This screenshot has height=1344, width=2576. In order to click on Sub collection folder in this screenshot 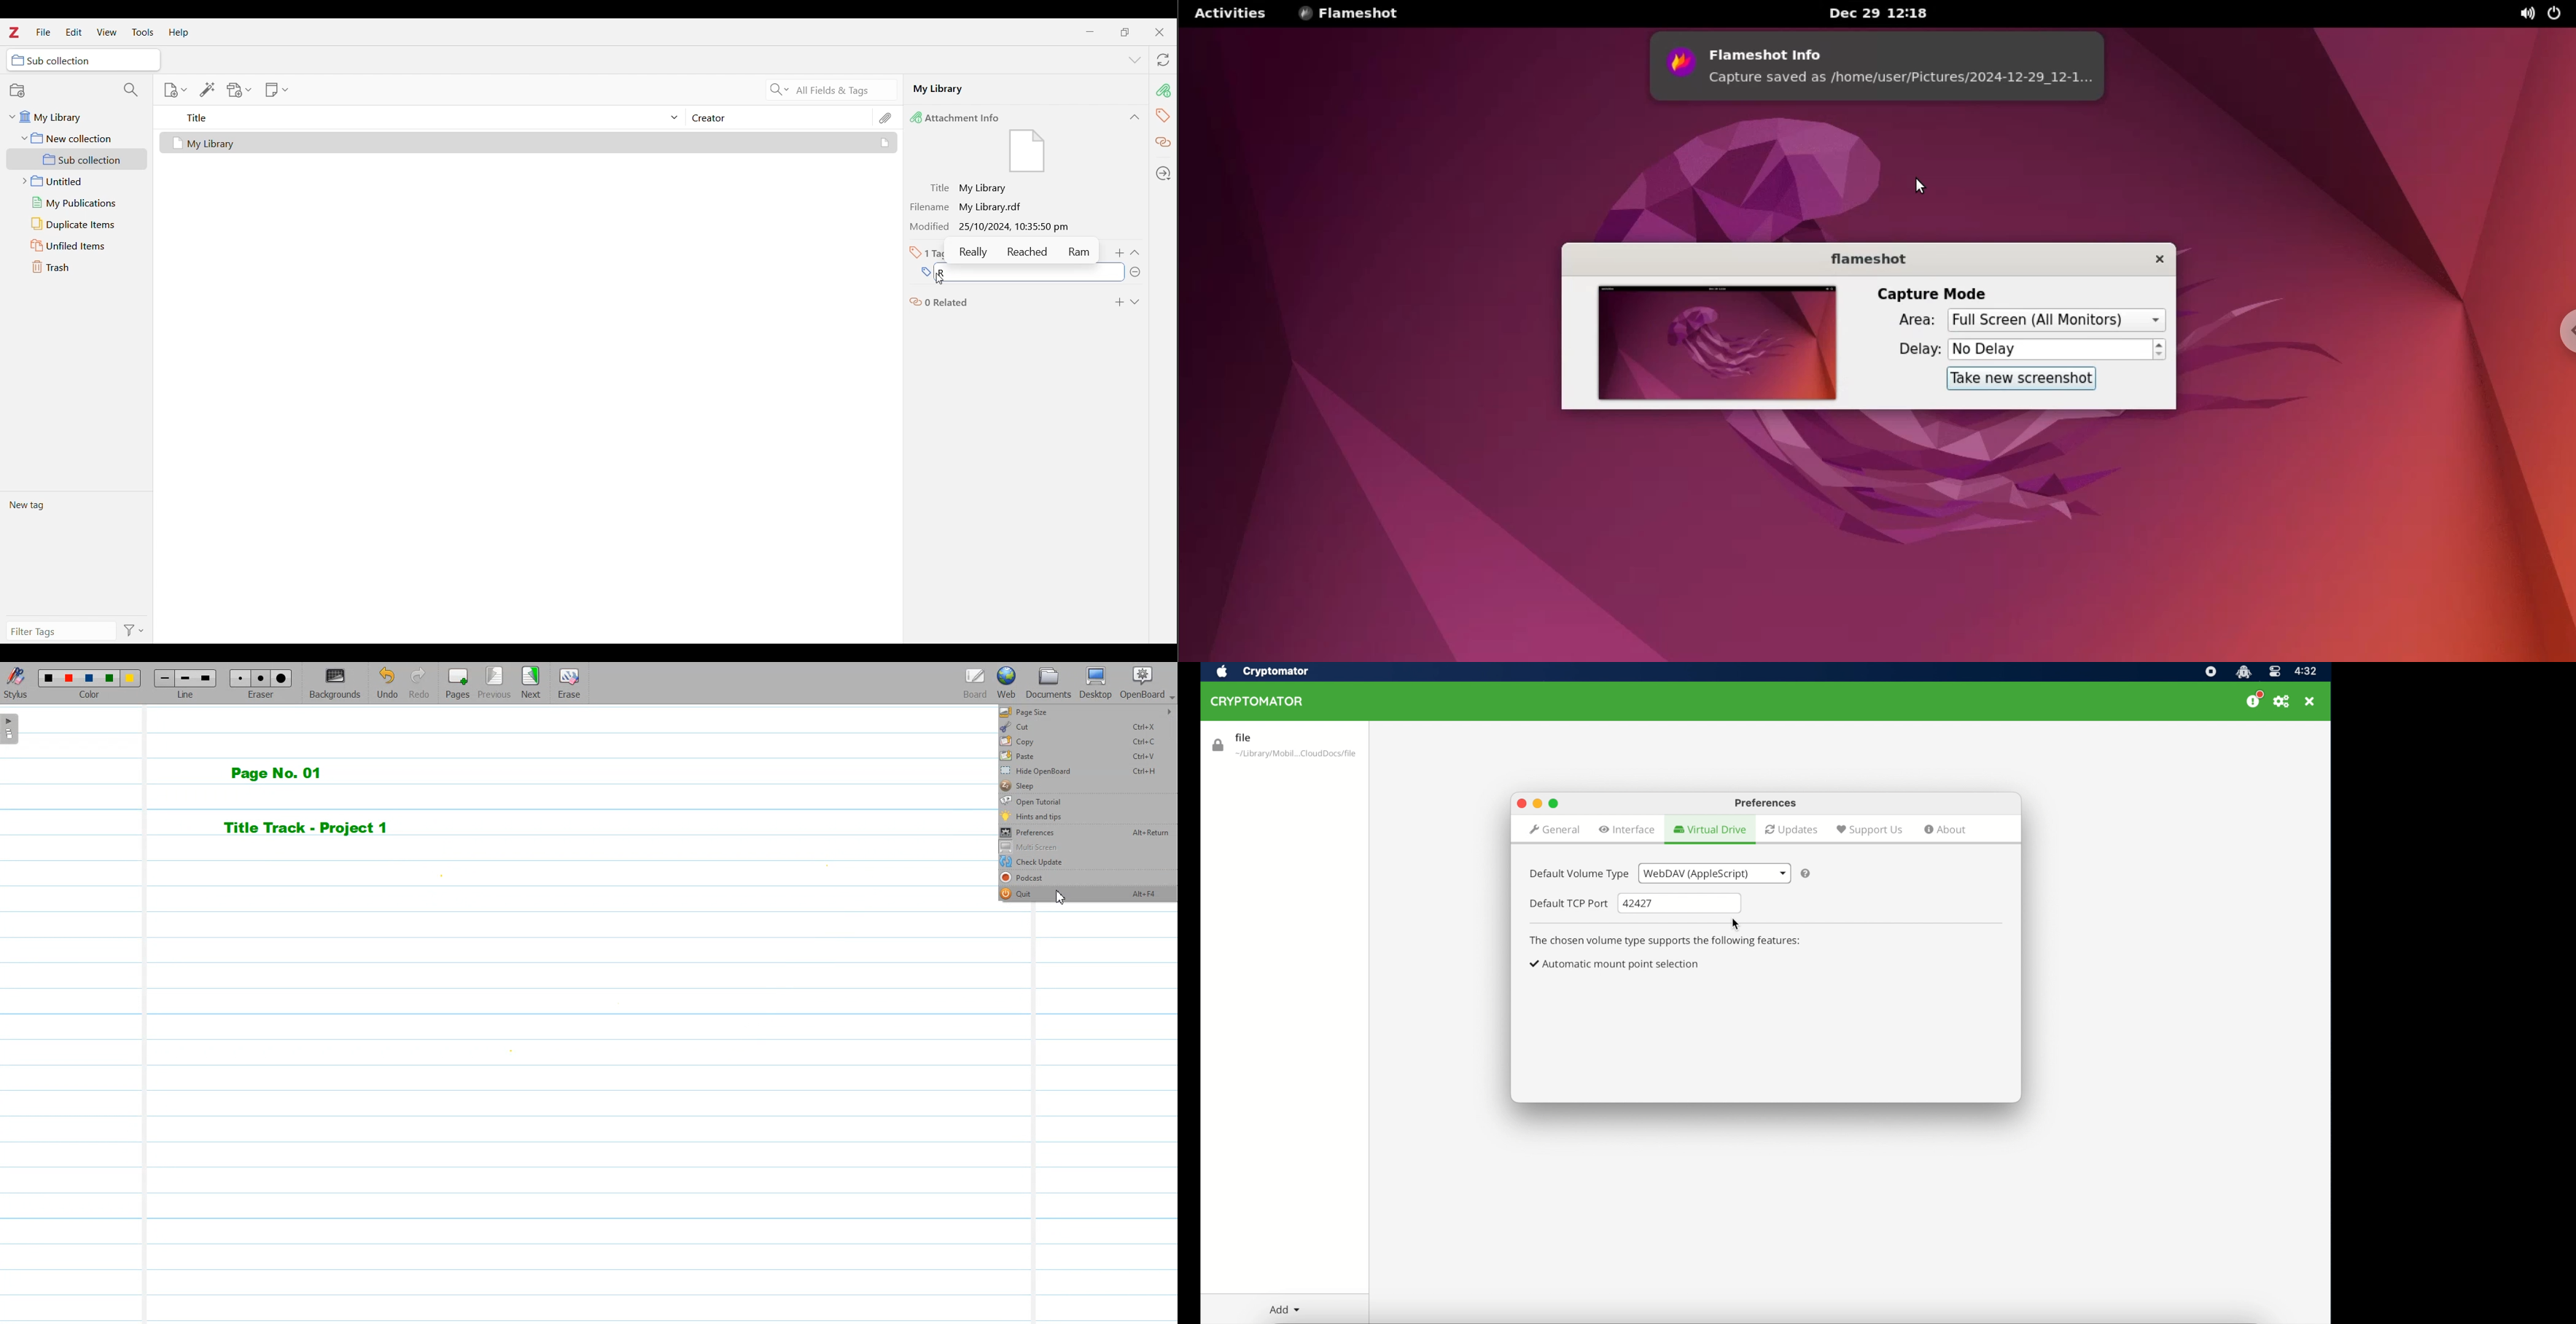, I will do `click(77, 159)`.